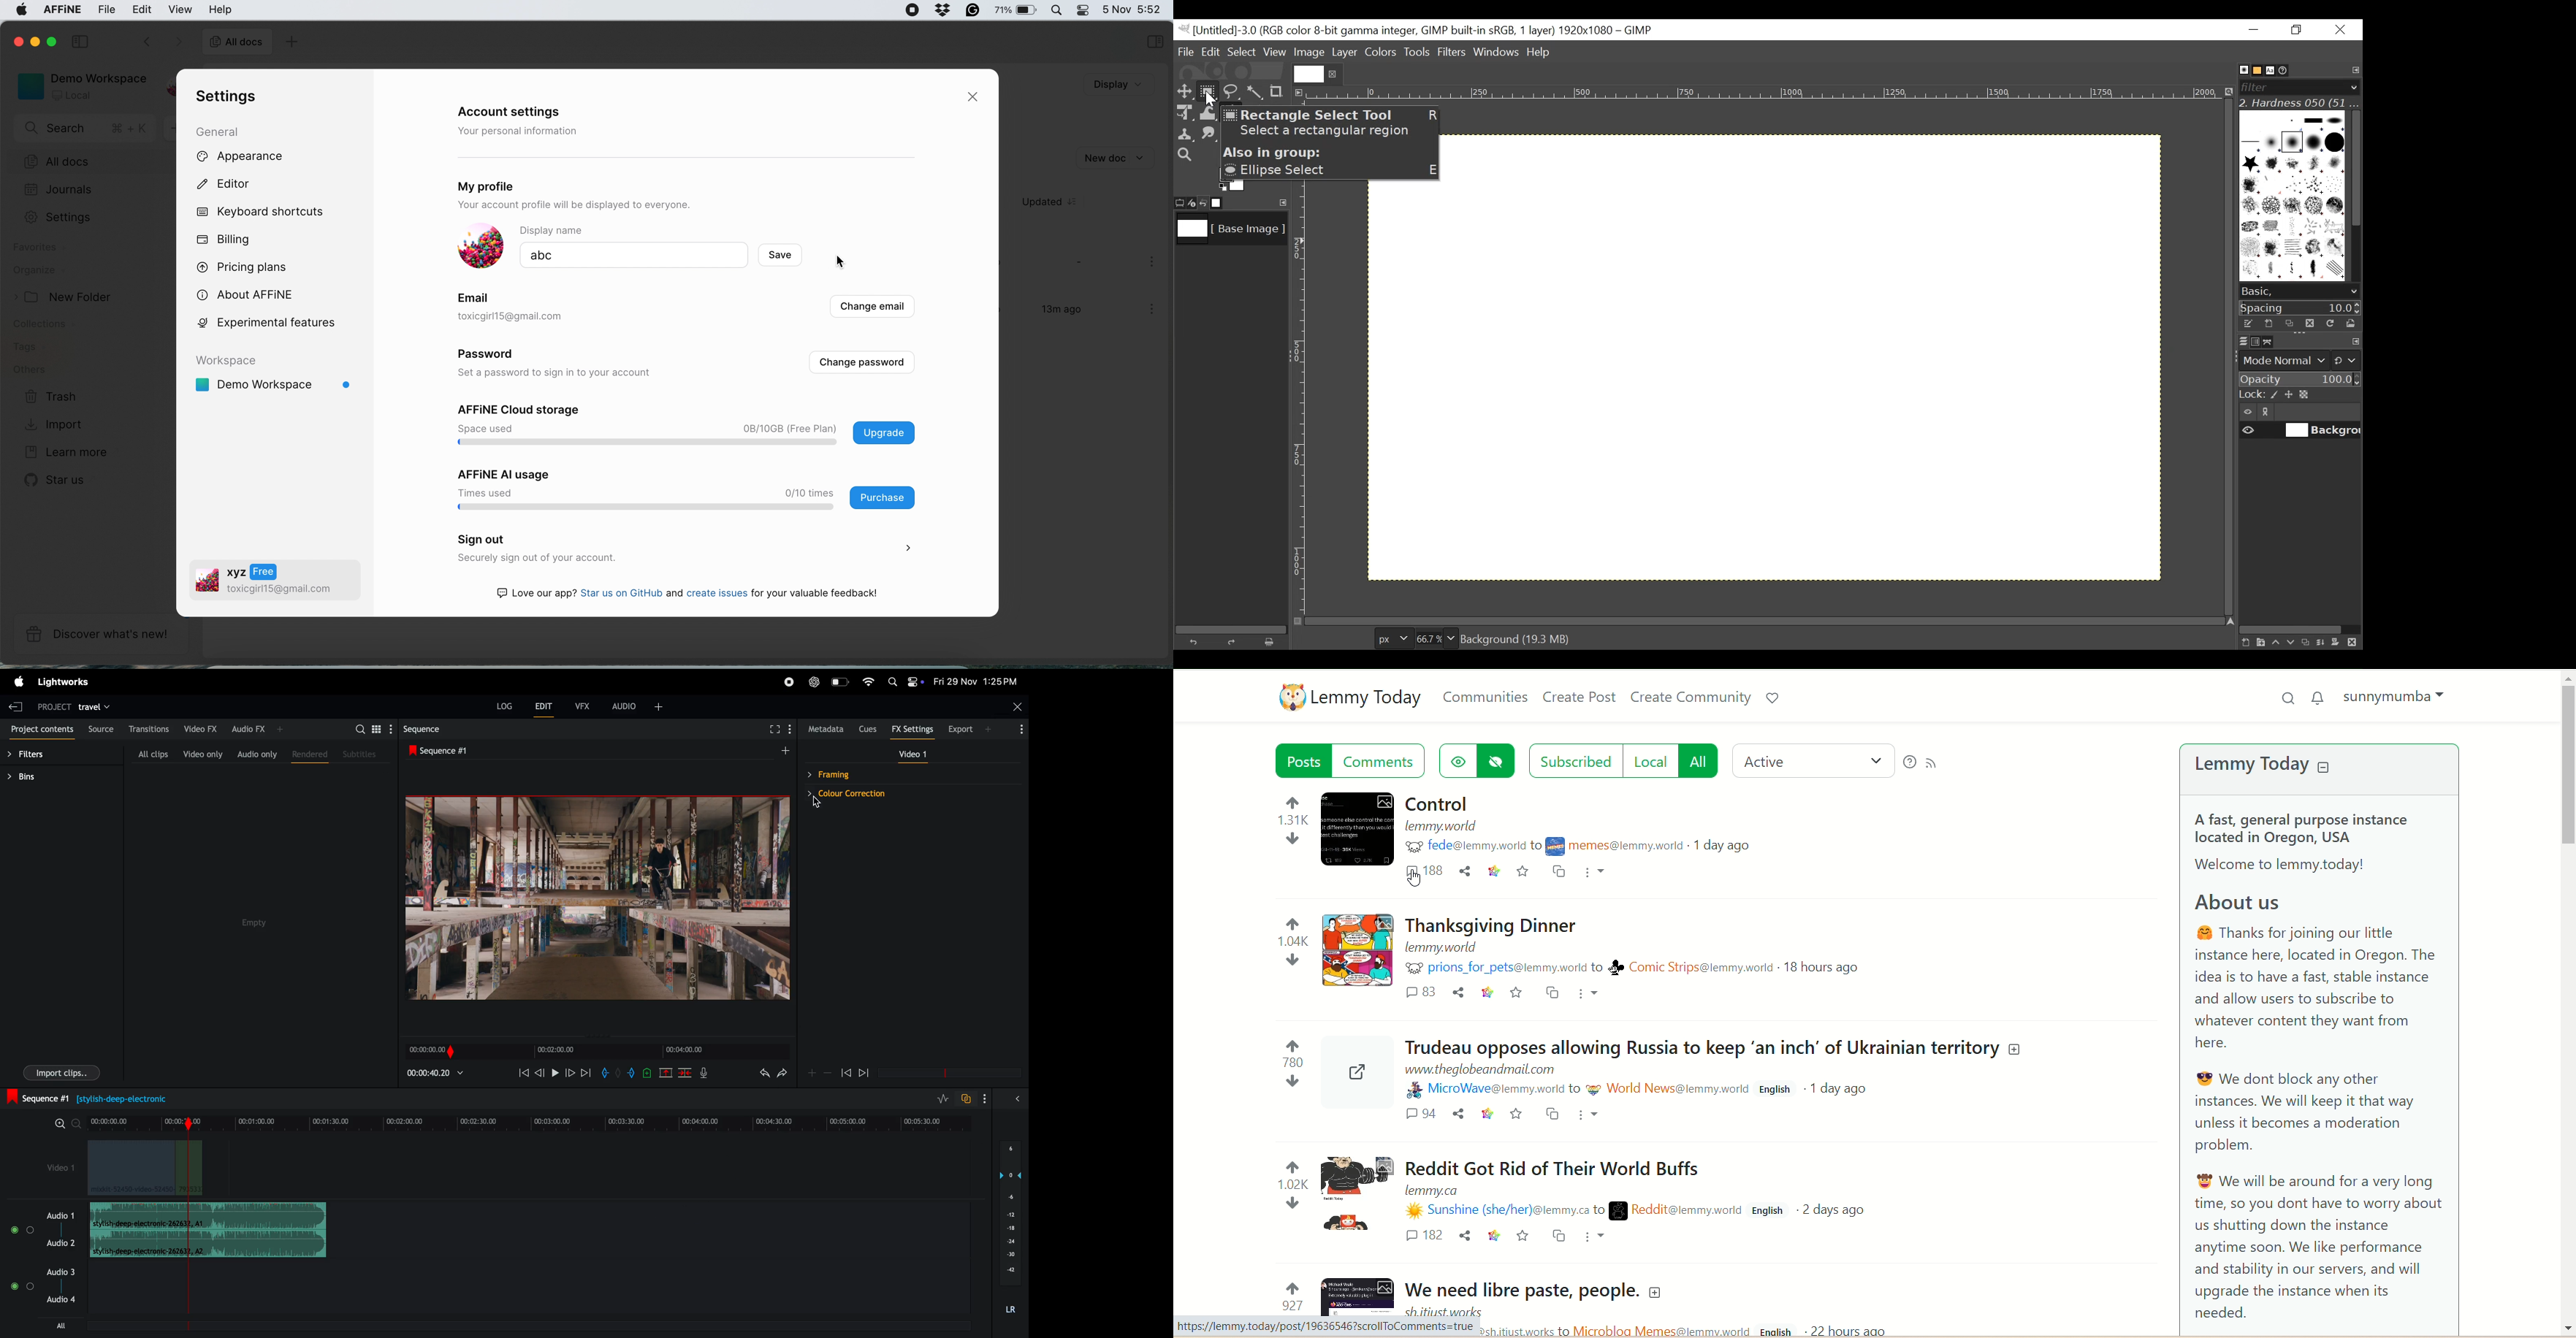  Describe the element at coordinates (913, 730) in the screenshot. I see `Fx settings` at that location.